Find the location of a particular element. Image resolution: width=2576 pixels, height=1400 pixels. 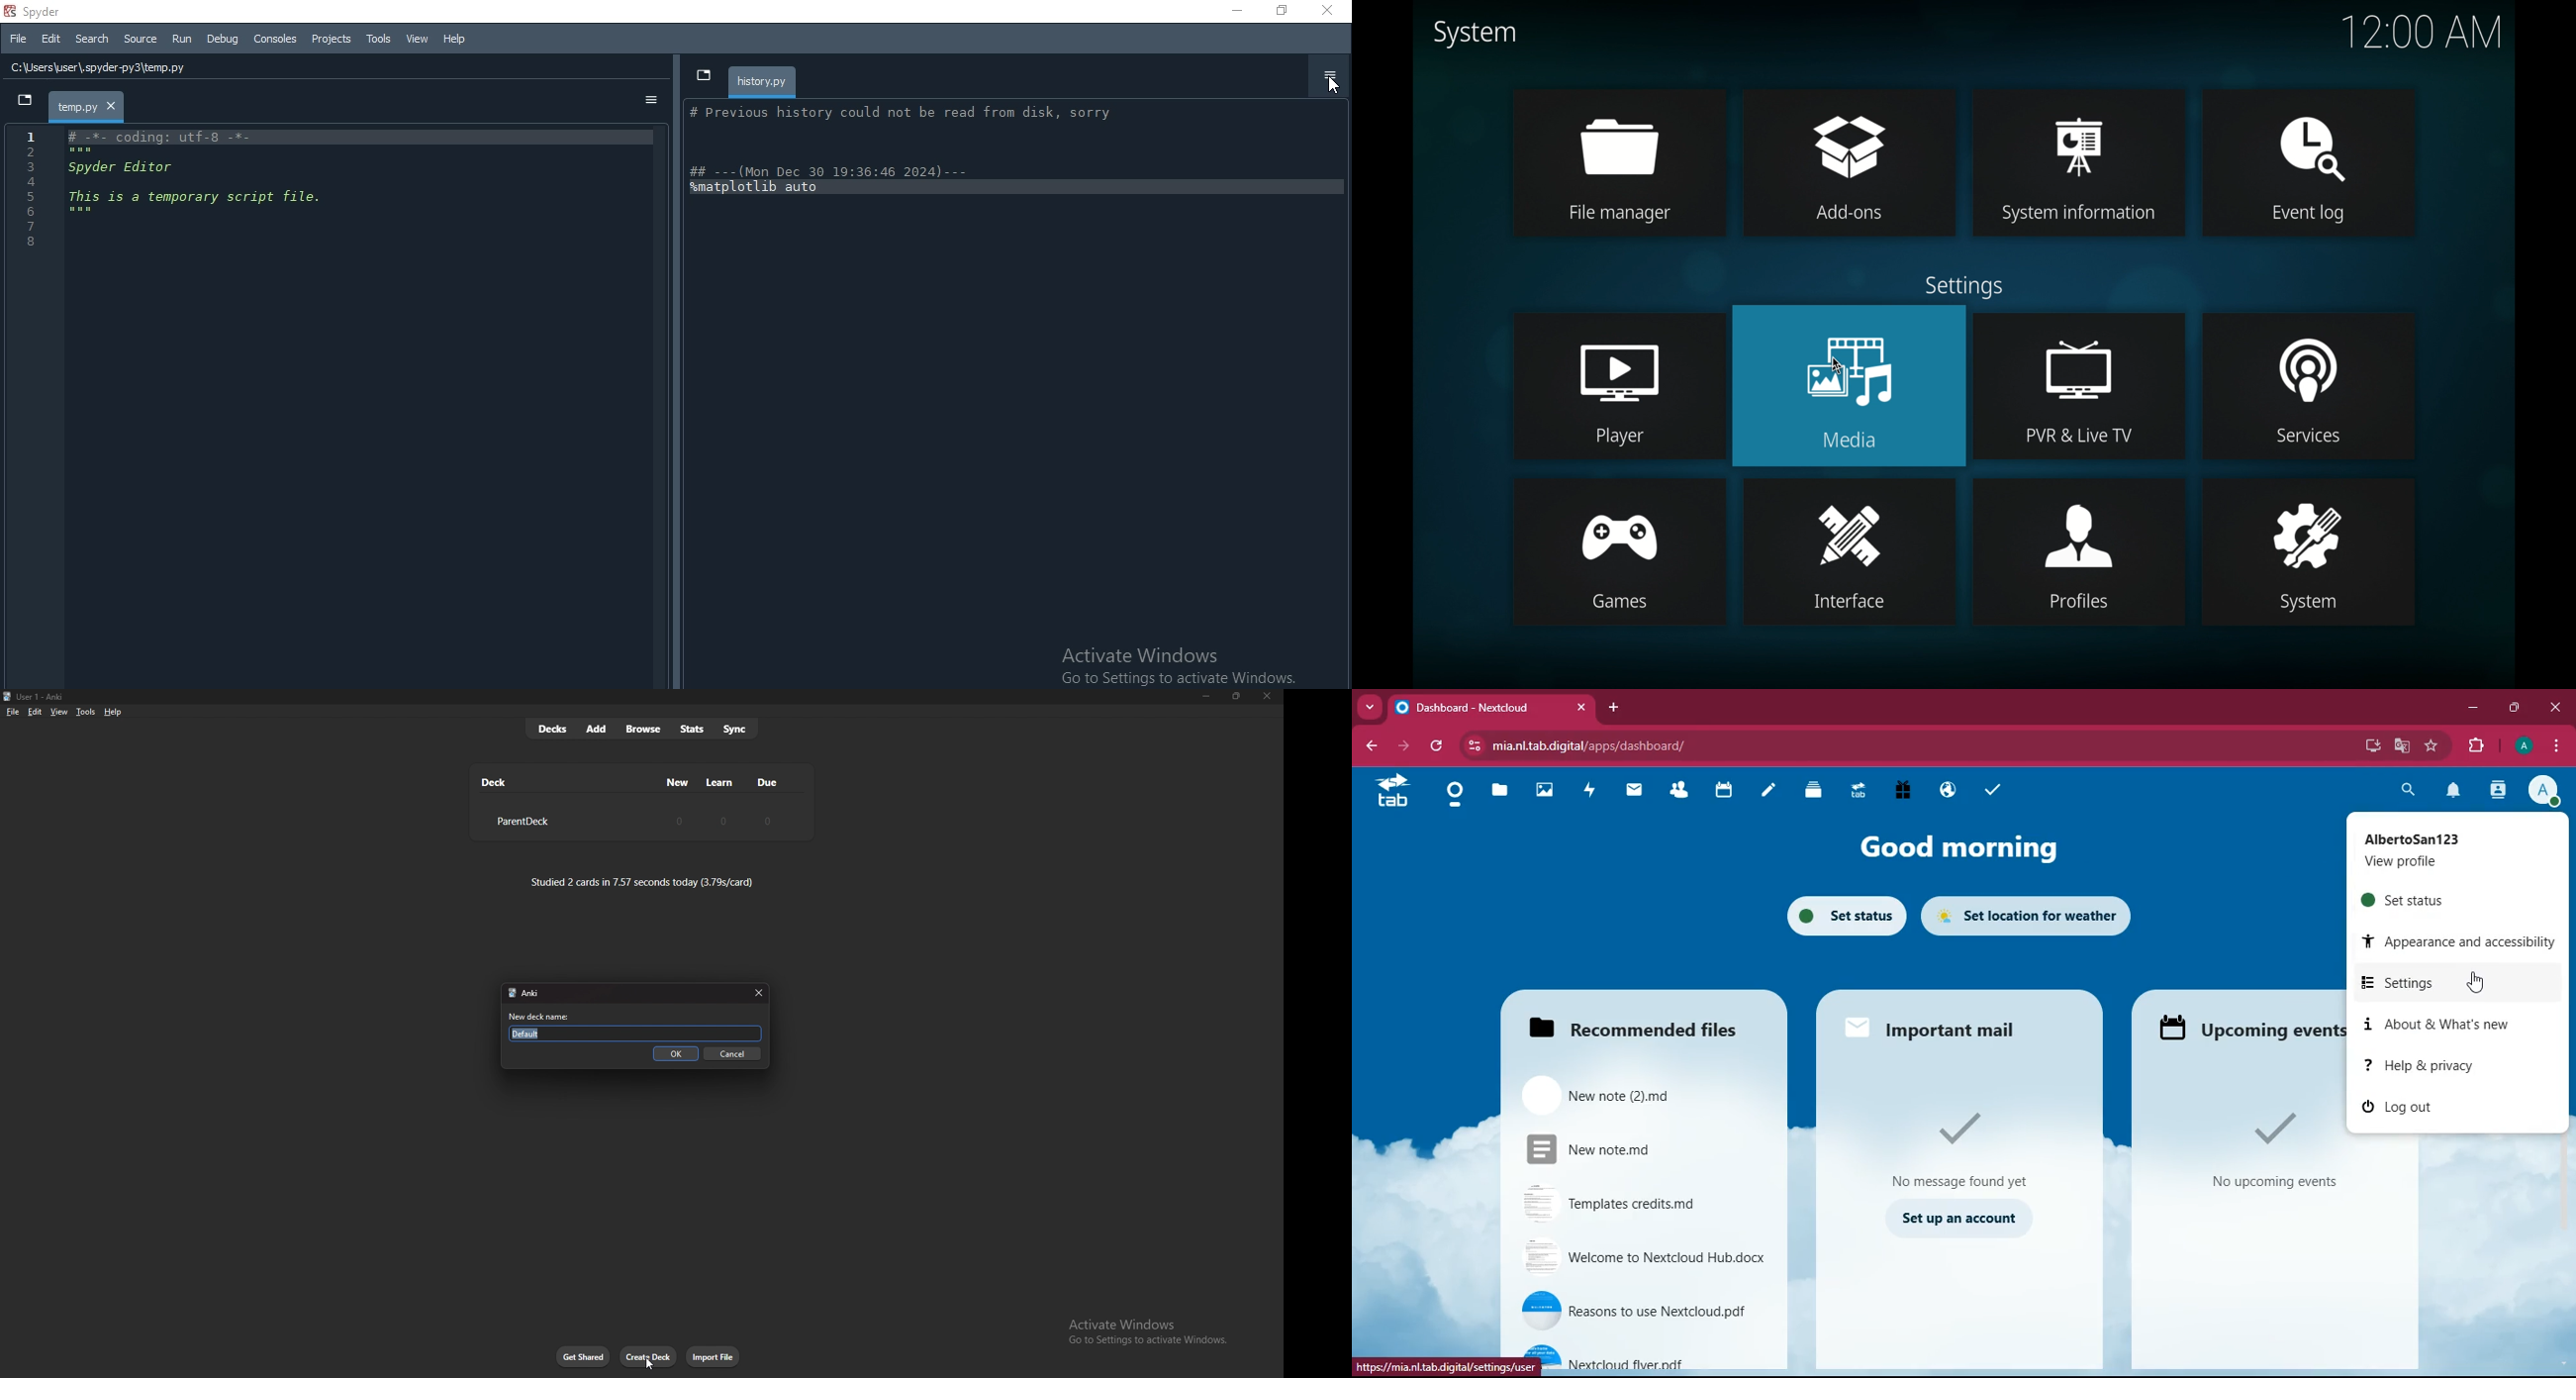

forward is located at coordinates (1401, 746).